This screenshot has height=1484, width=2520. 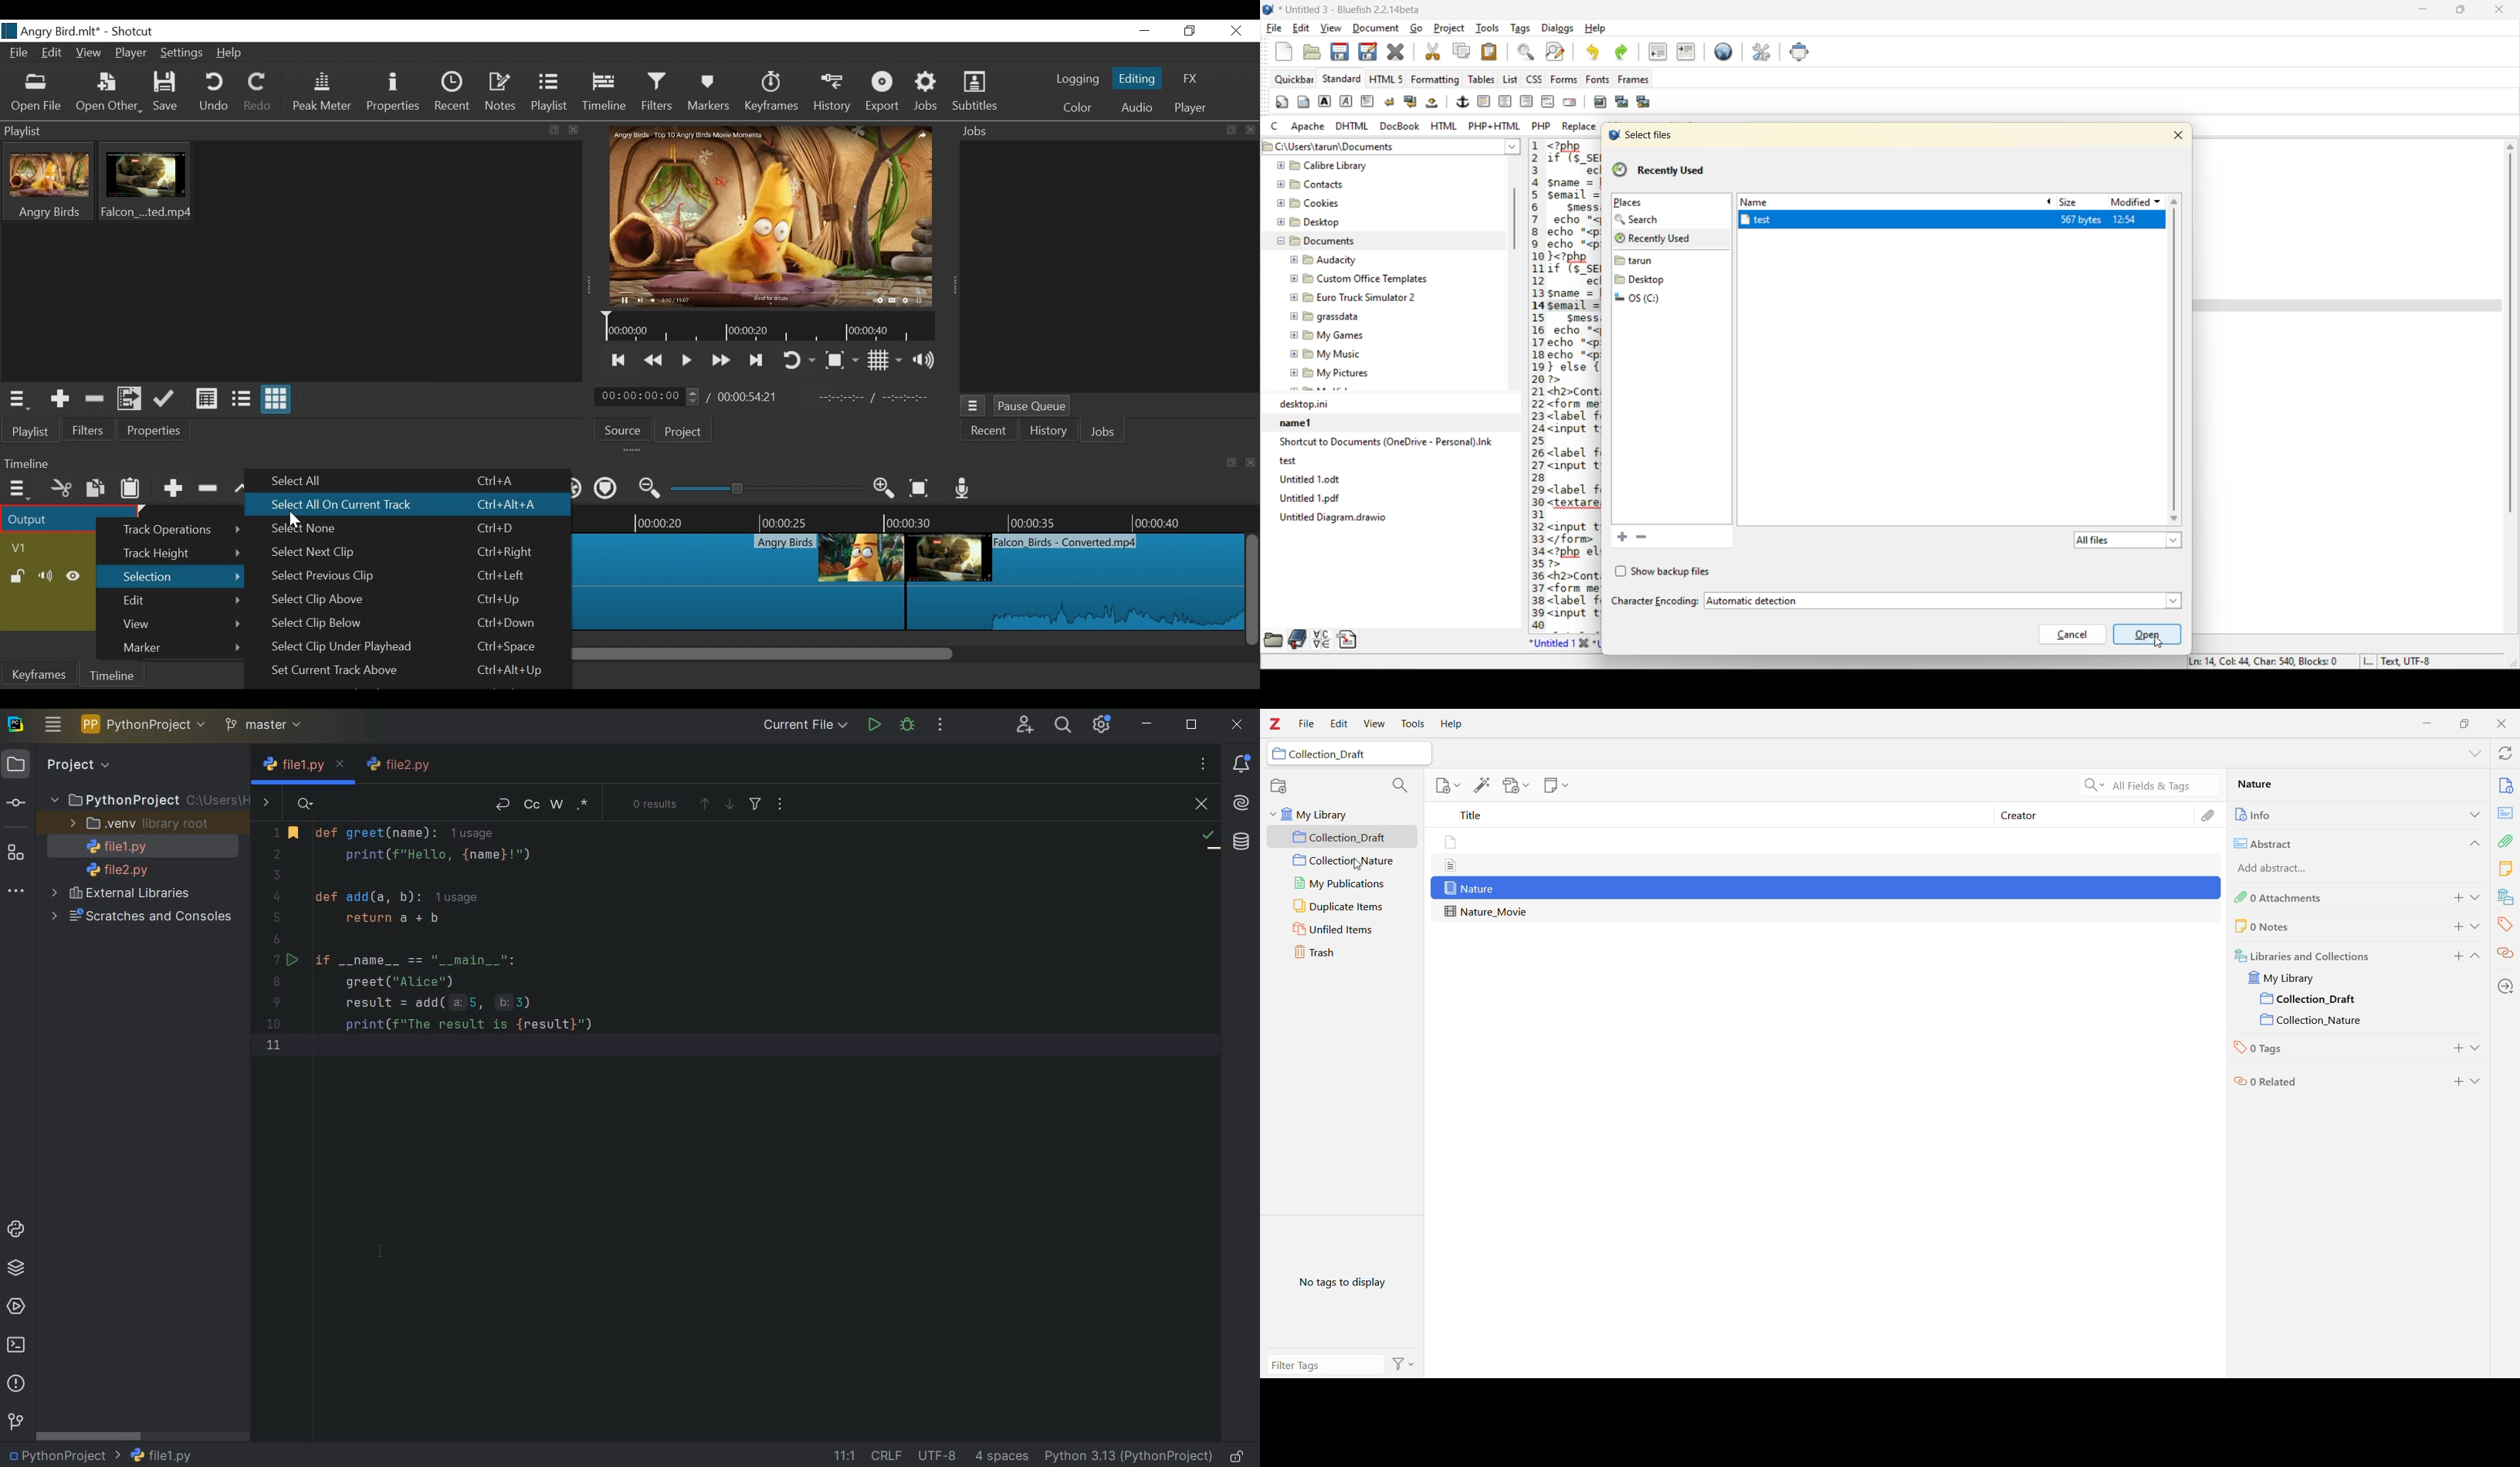 I want to click on File, so click(x=1307, y=725).